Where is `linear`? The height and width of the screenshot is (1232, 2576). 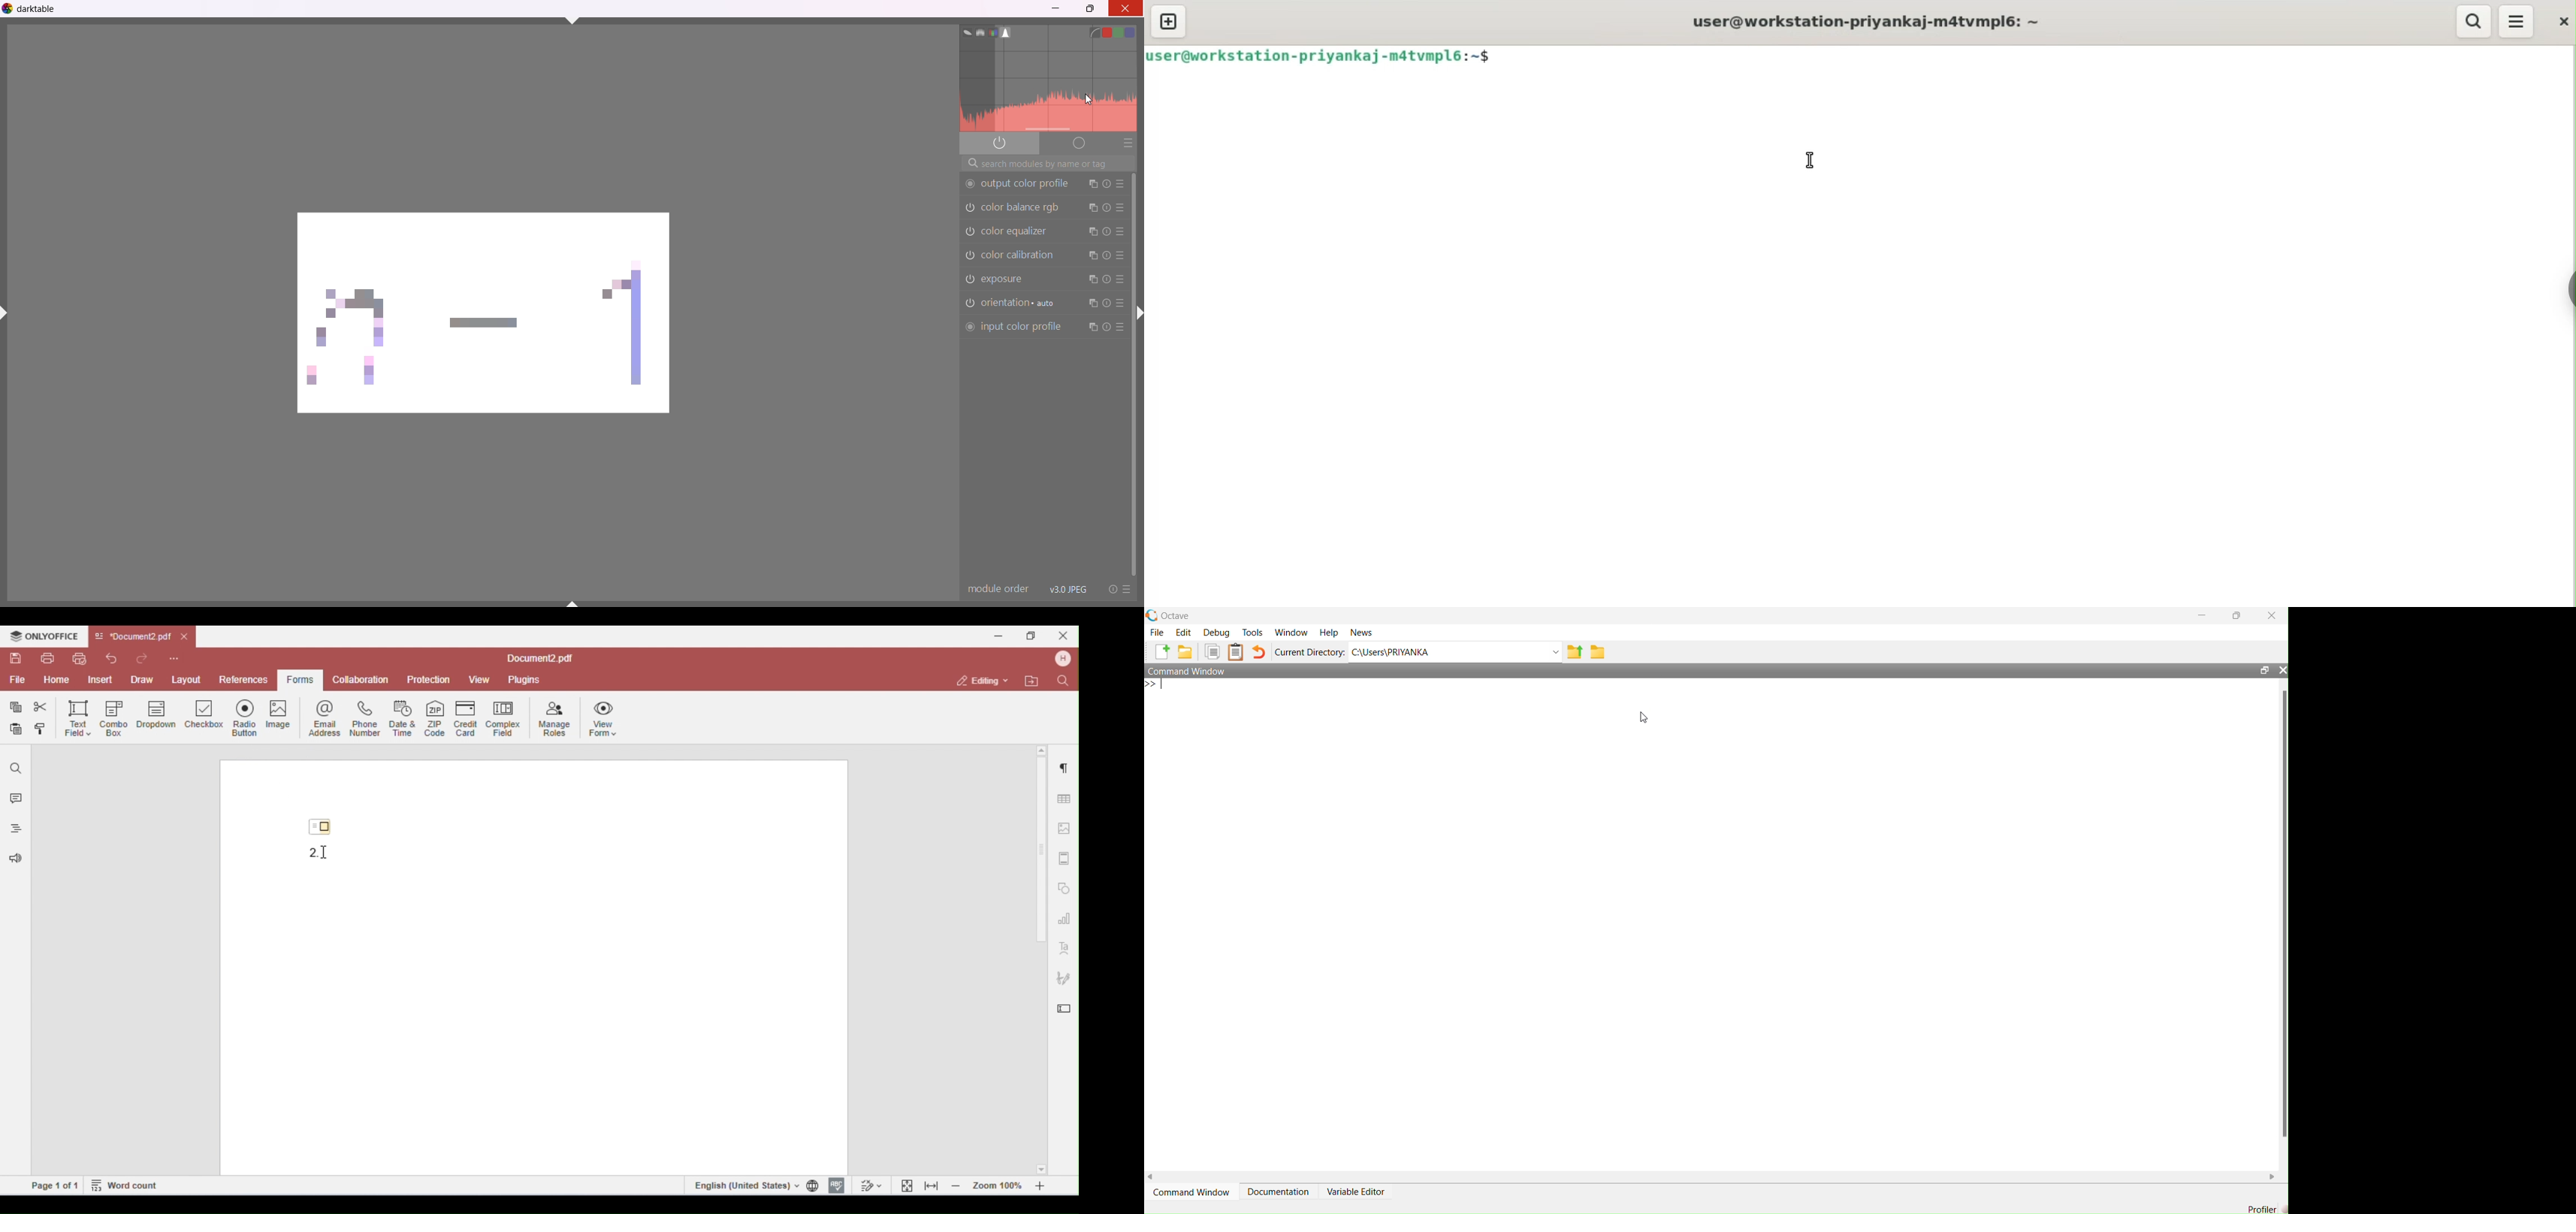
linear is located at coordinates (1095, 32).